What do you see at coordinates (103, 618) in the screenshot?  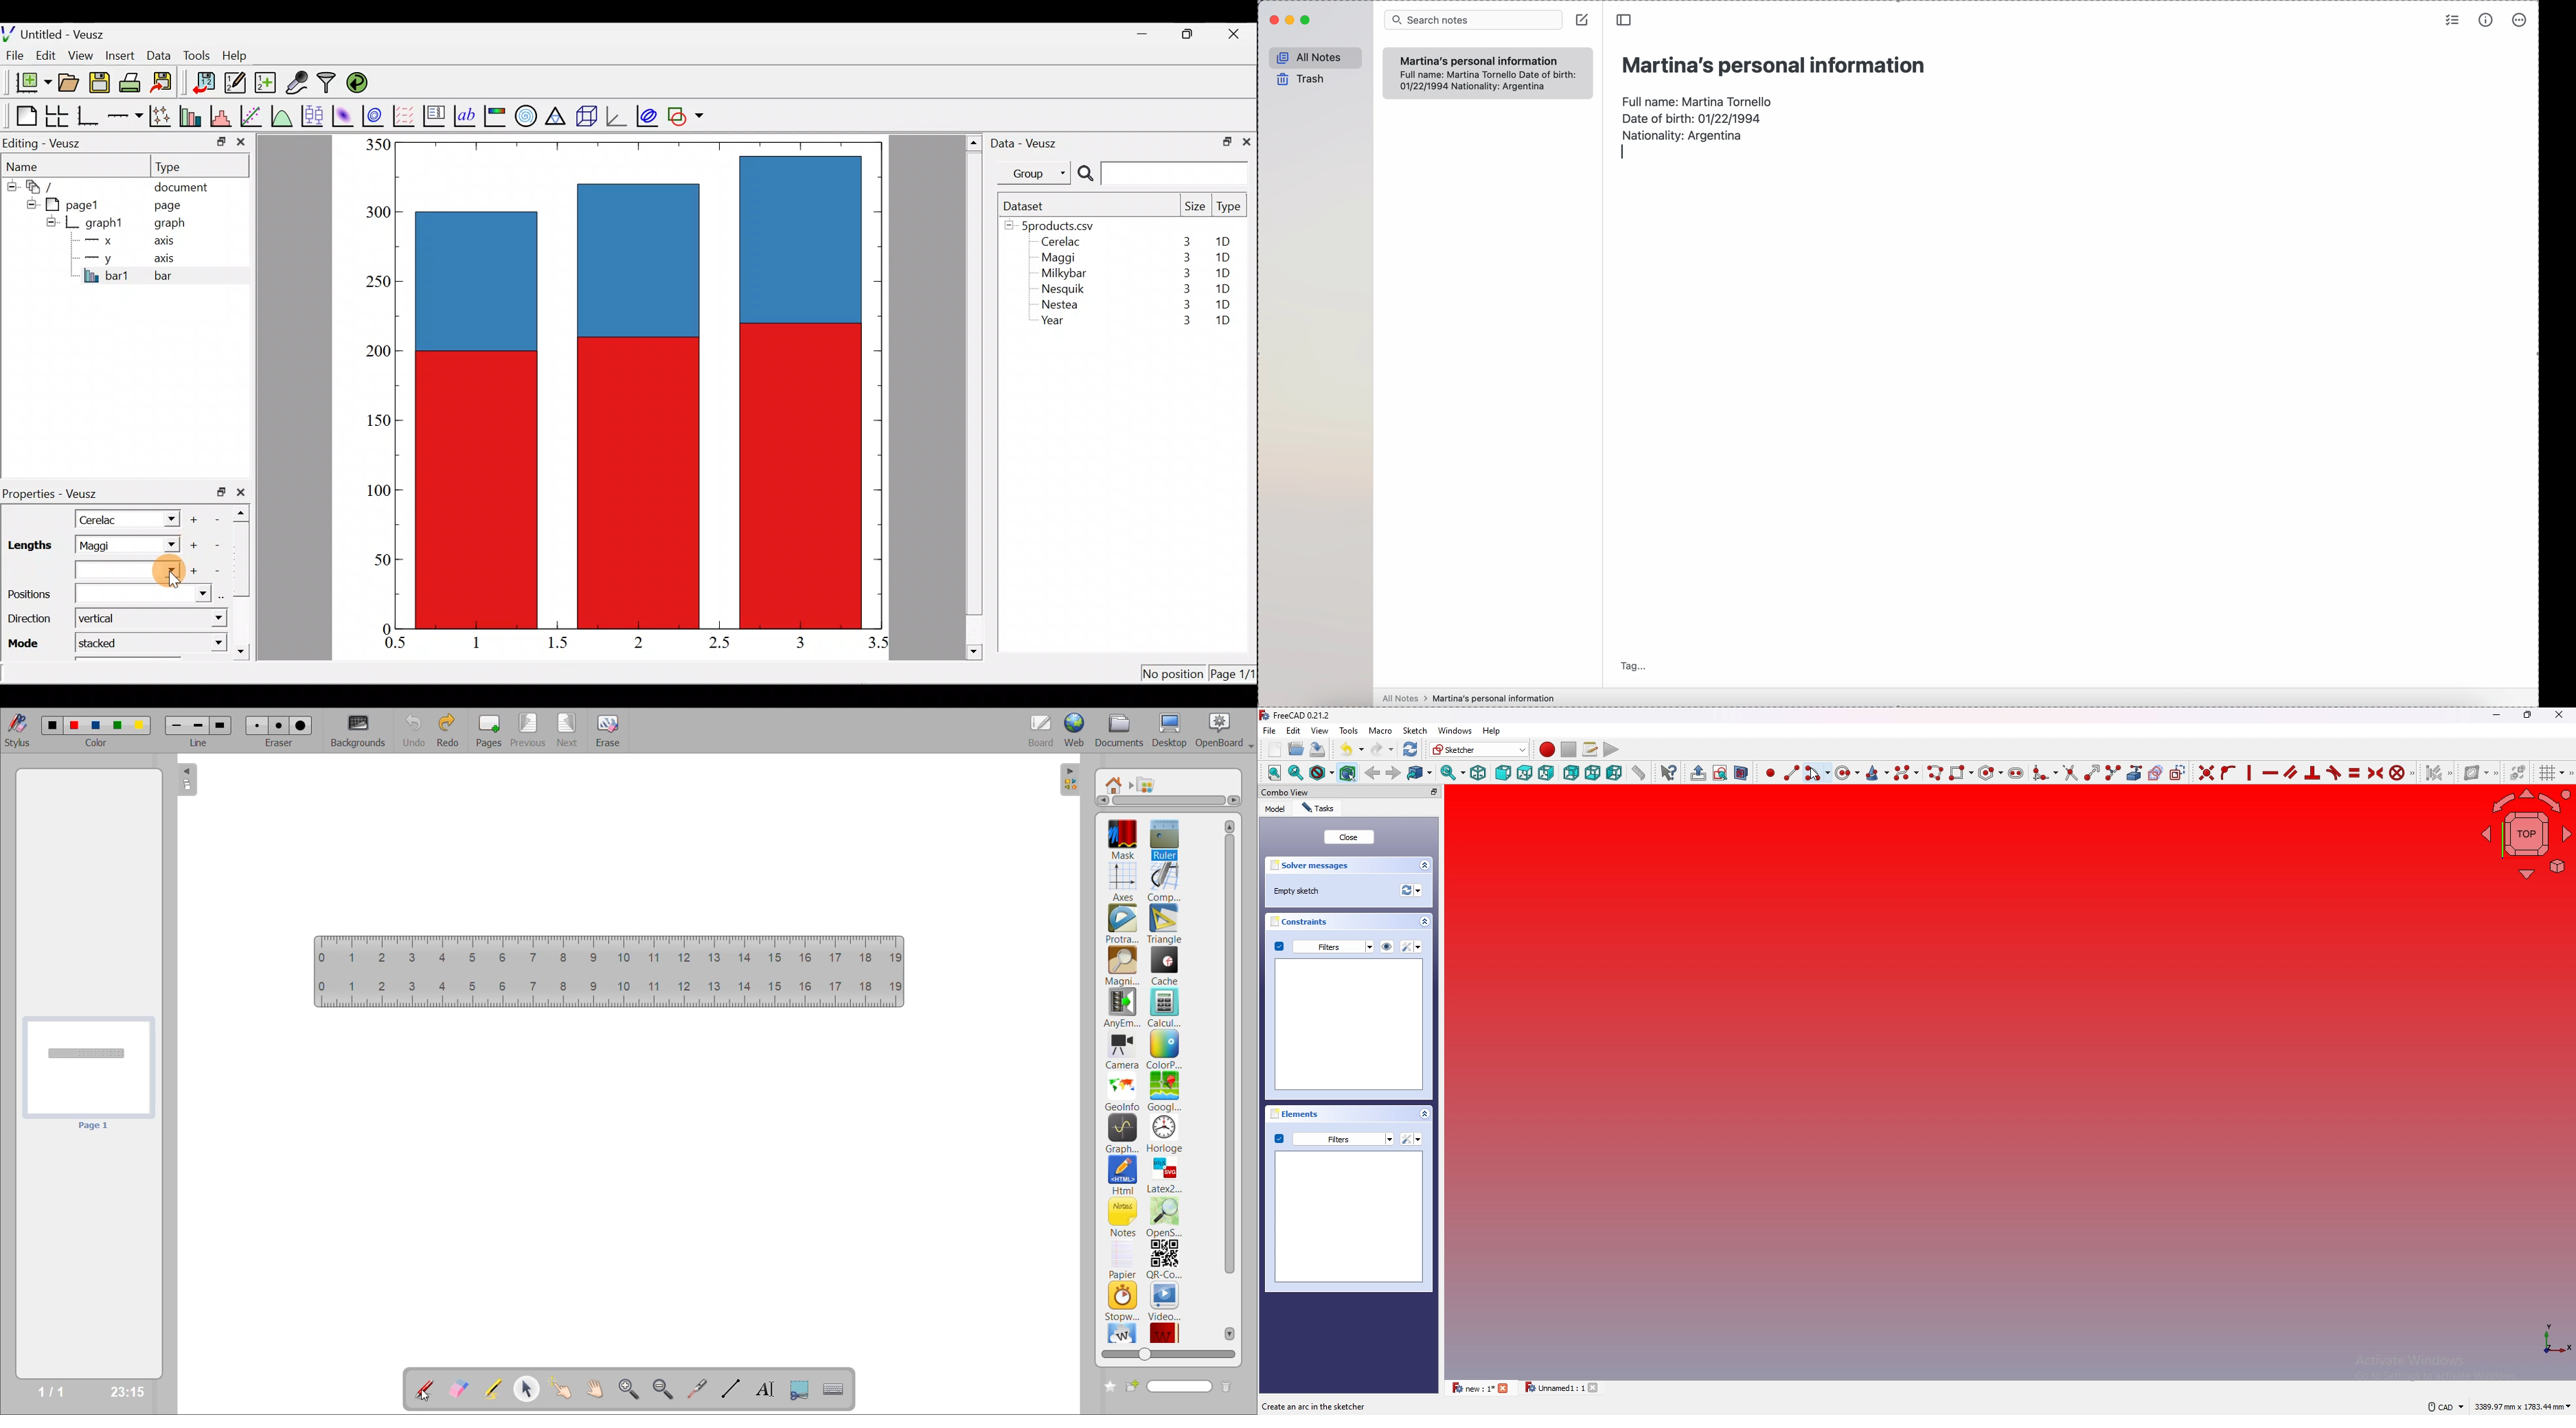 I see `Vertical` at bounding box center [103, 618].